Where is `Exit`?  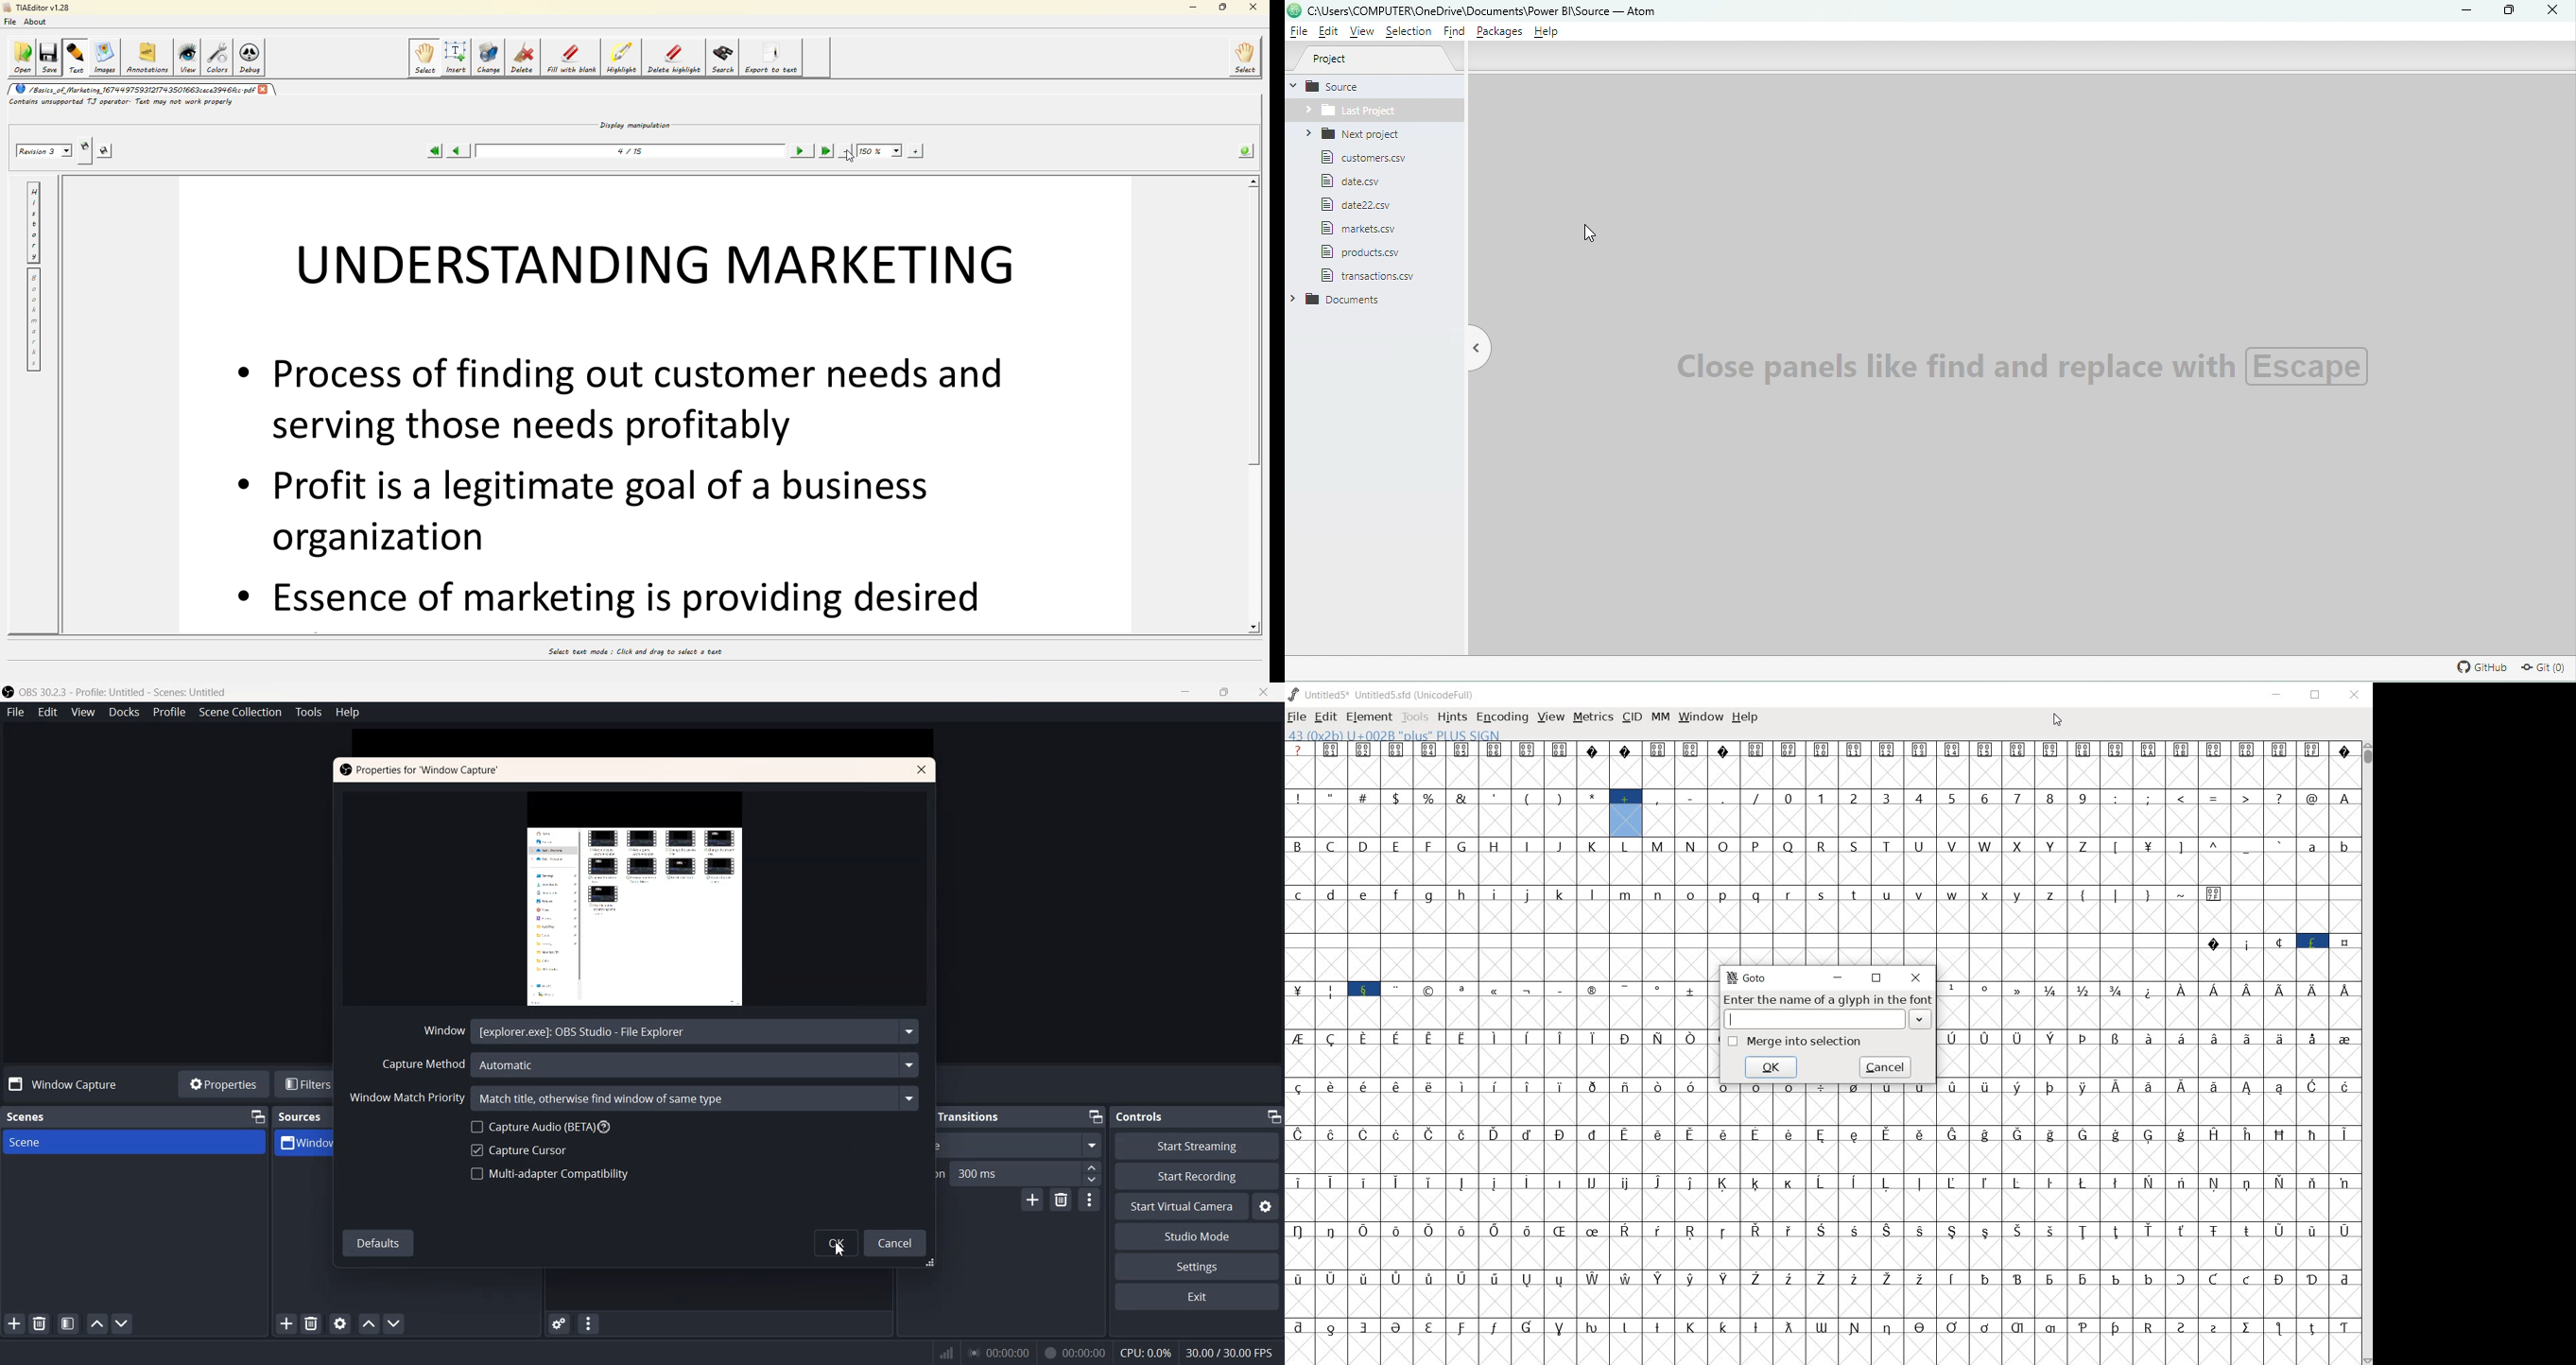
Exit is located at coordinates (1200, 1298).